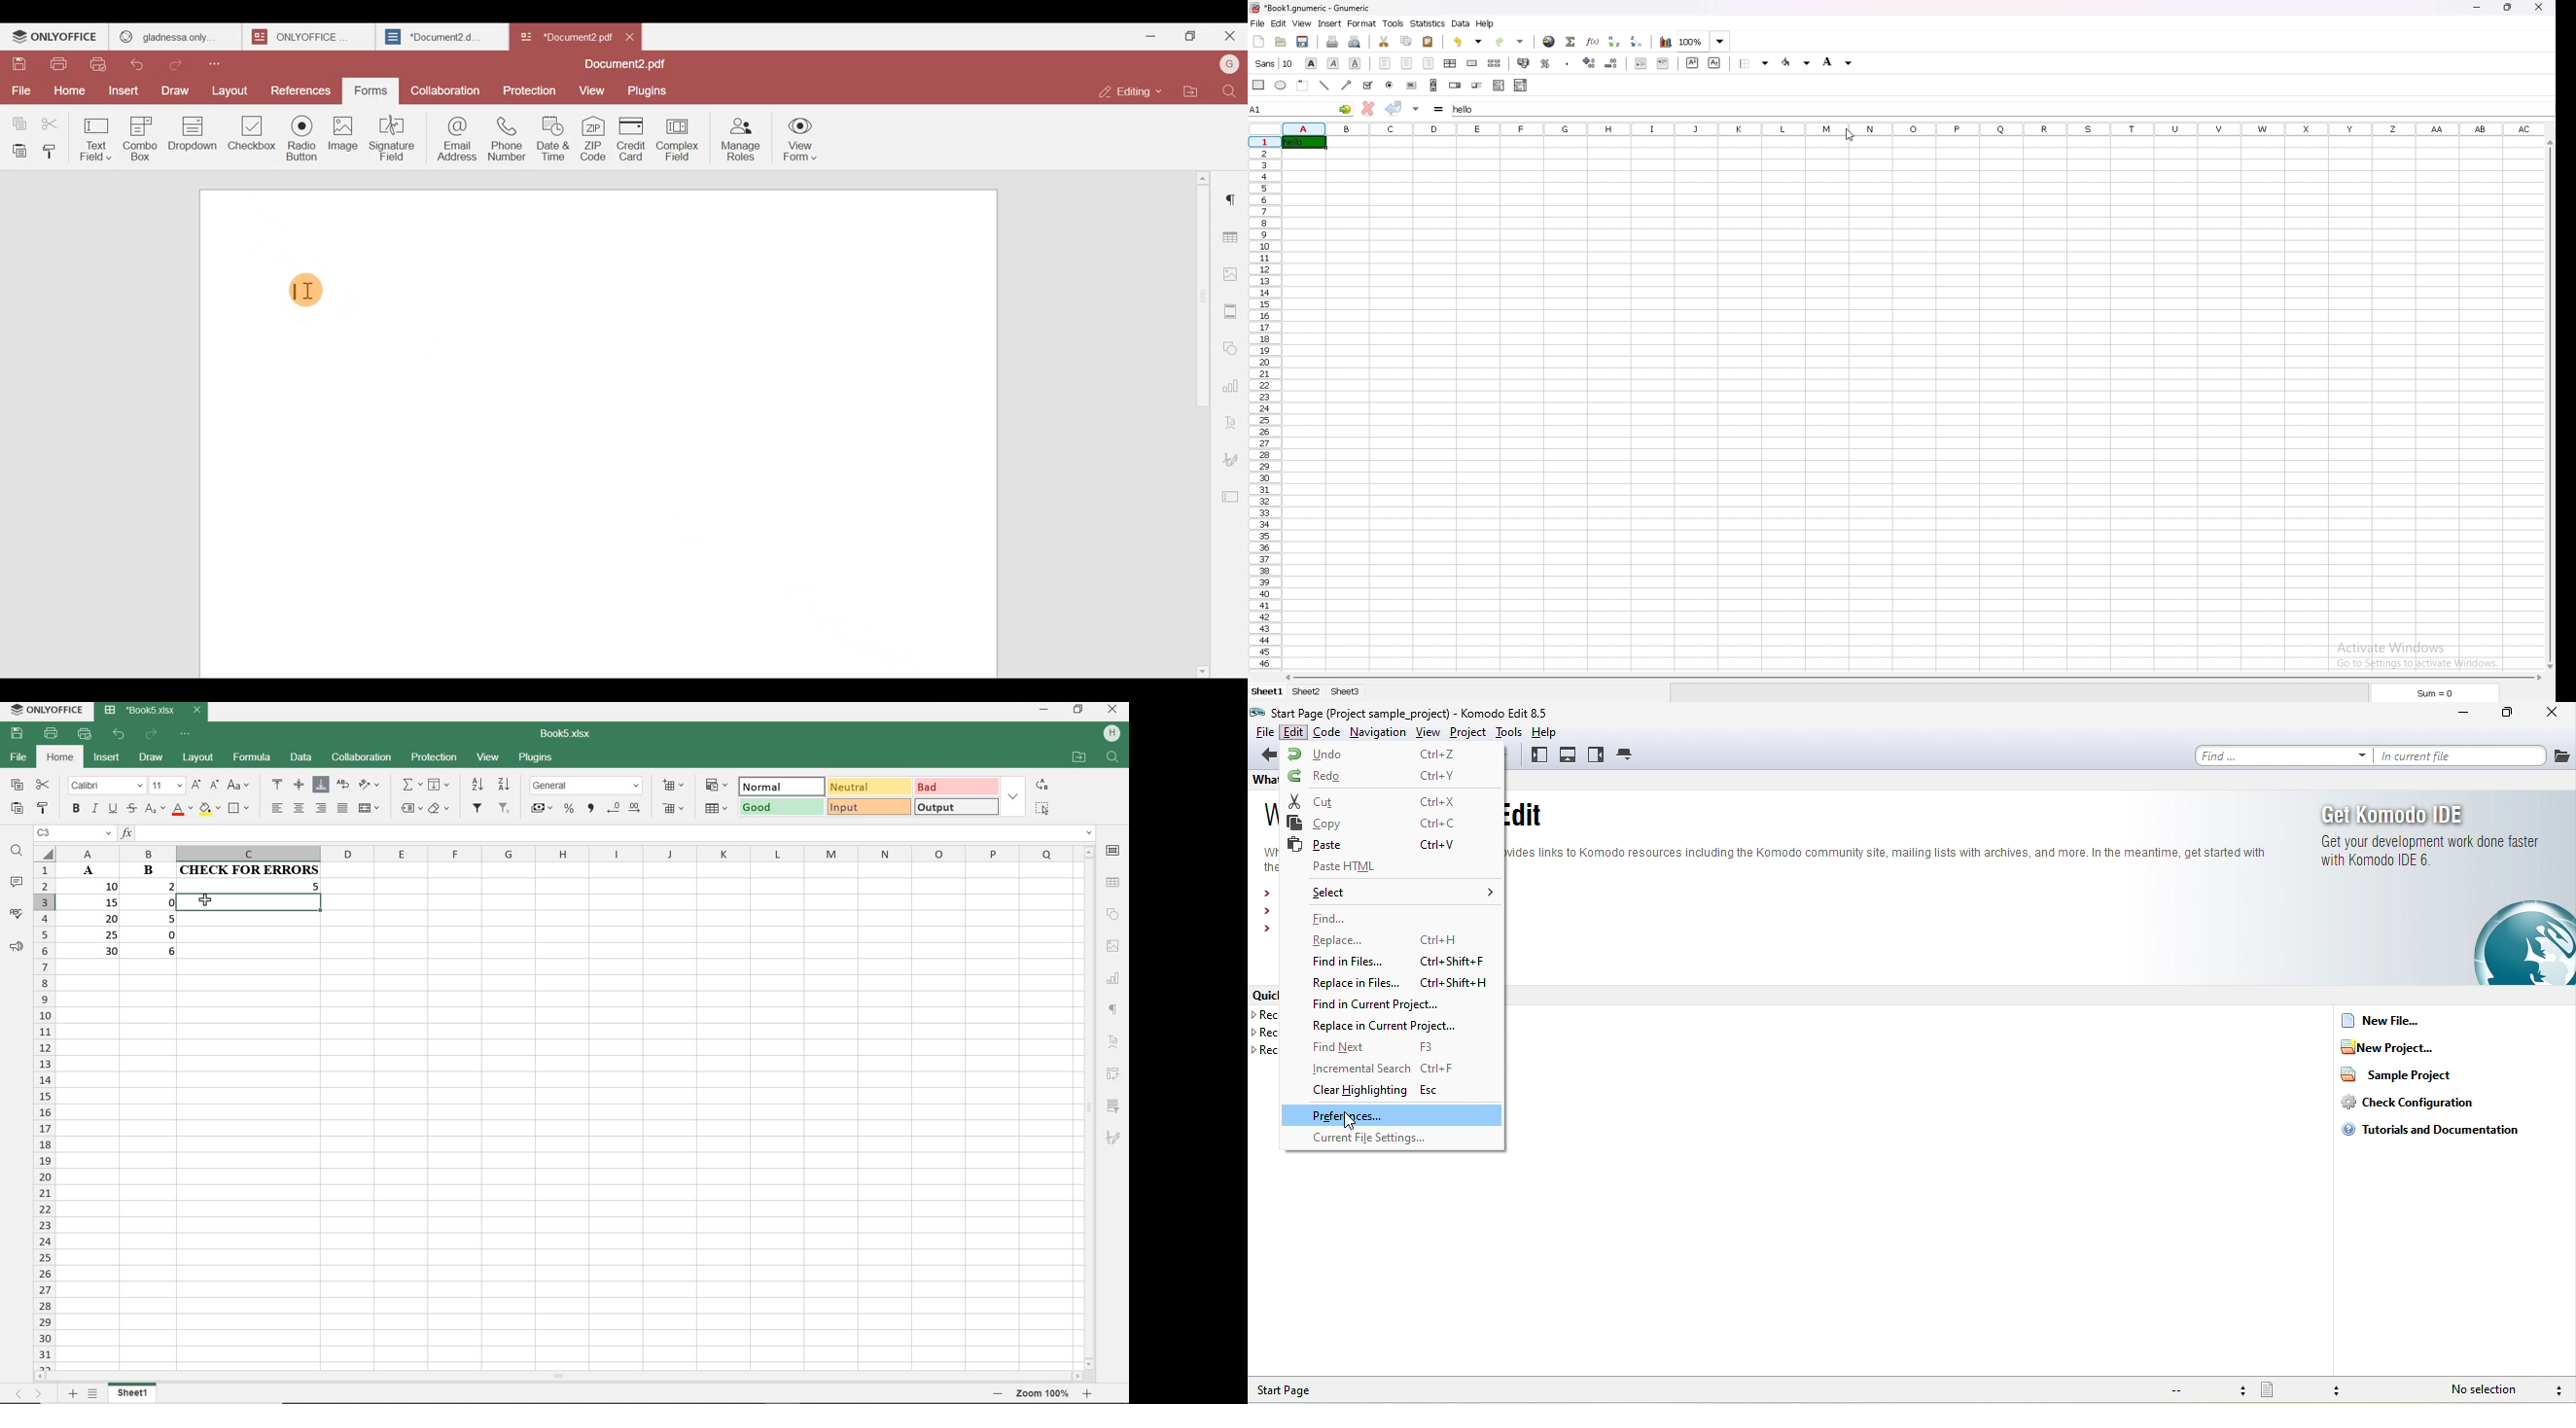 The image size is (2576, 1428). I want to click on function, so click(1594, 42).